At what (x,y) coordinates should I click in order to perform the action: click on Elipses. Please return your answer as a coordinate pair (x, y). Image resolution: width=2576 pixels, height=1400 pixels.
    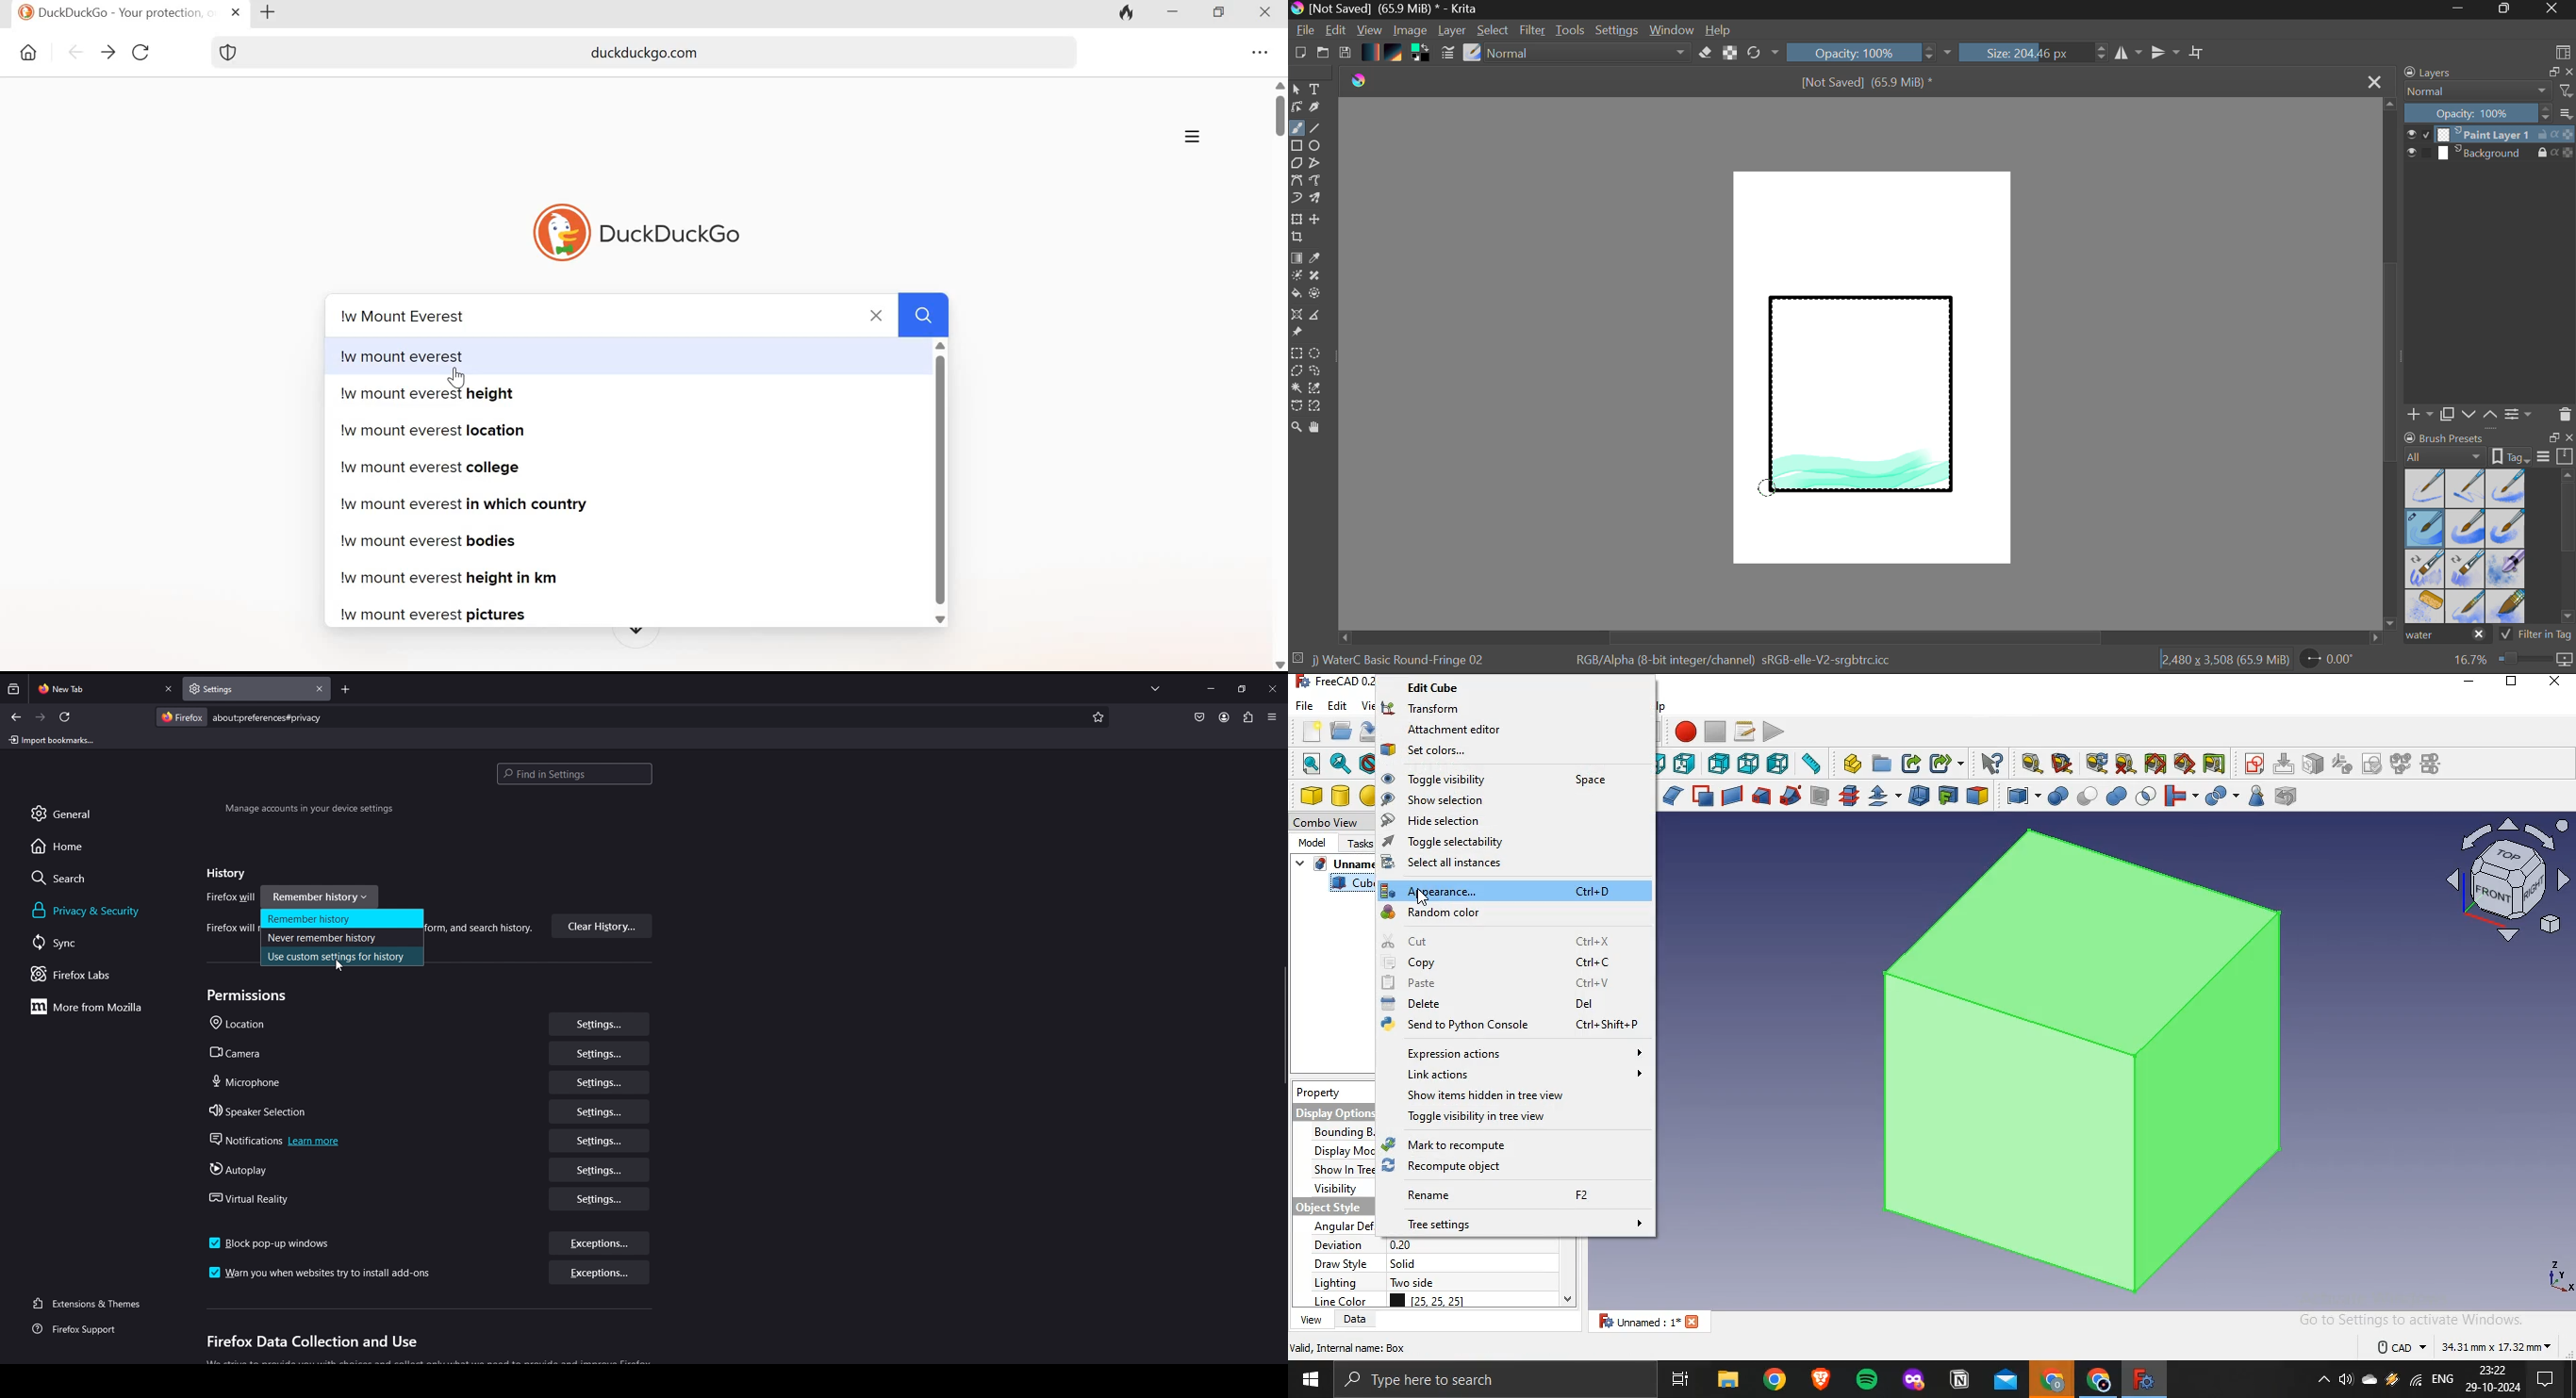
    Looking at the image, I should click on (1317, 147).